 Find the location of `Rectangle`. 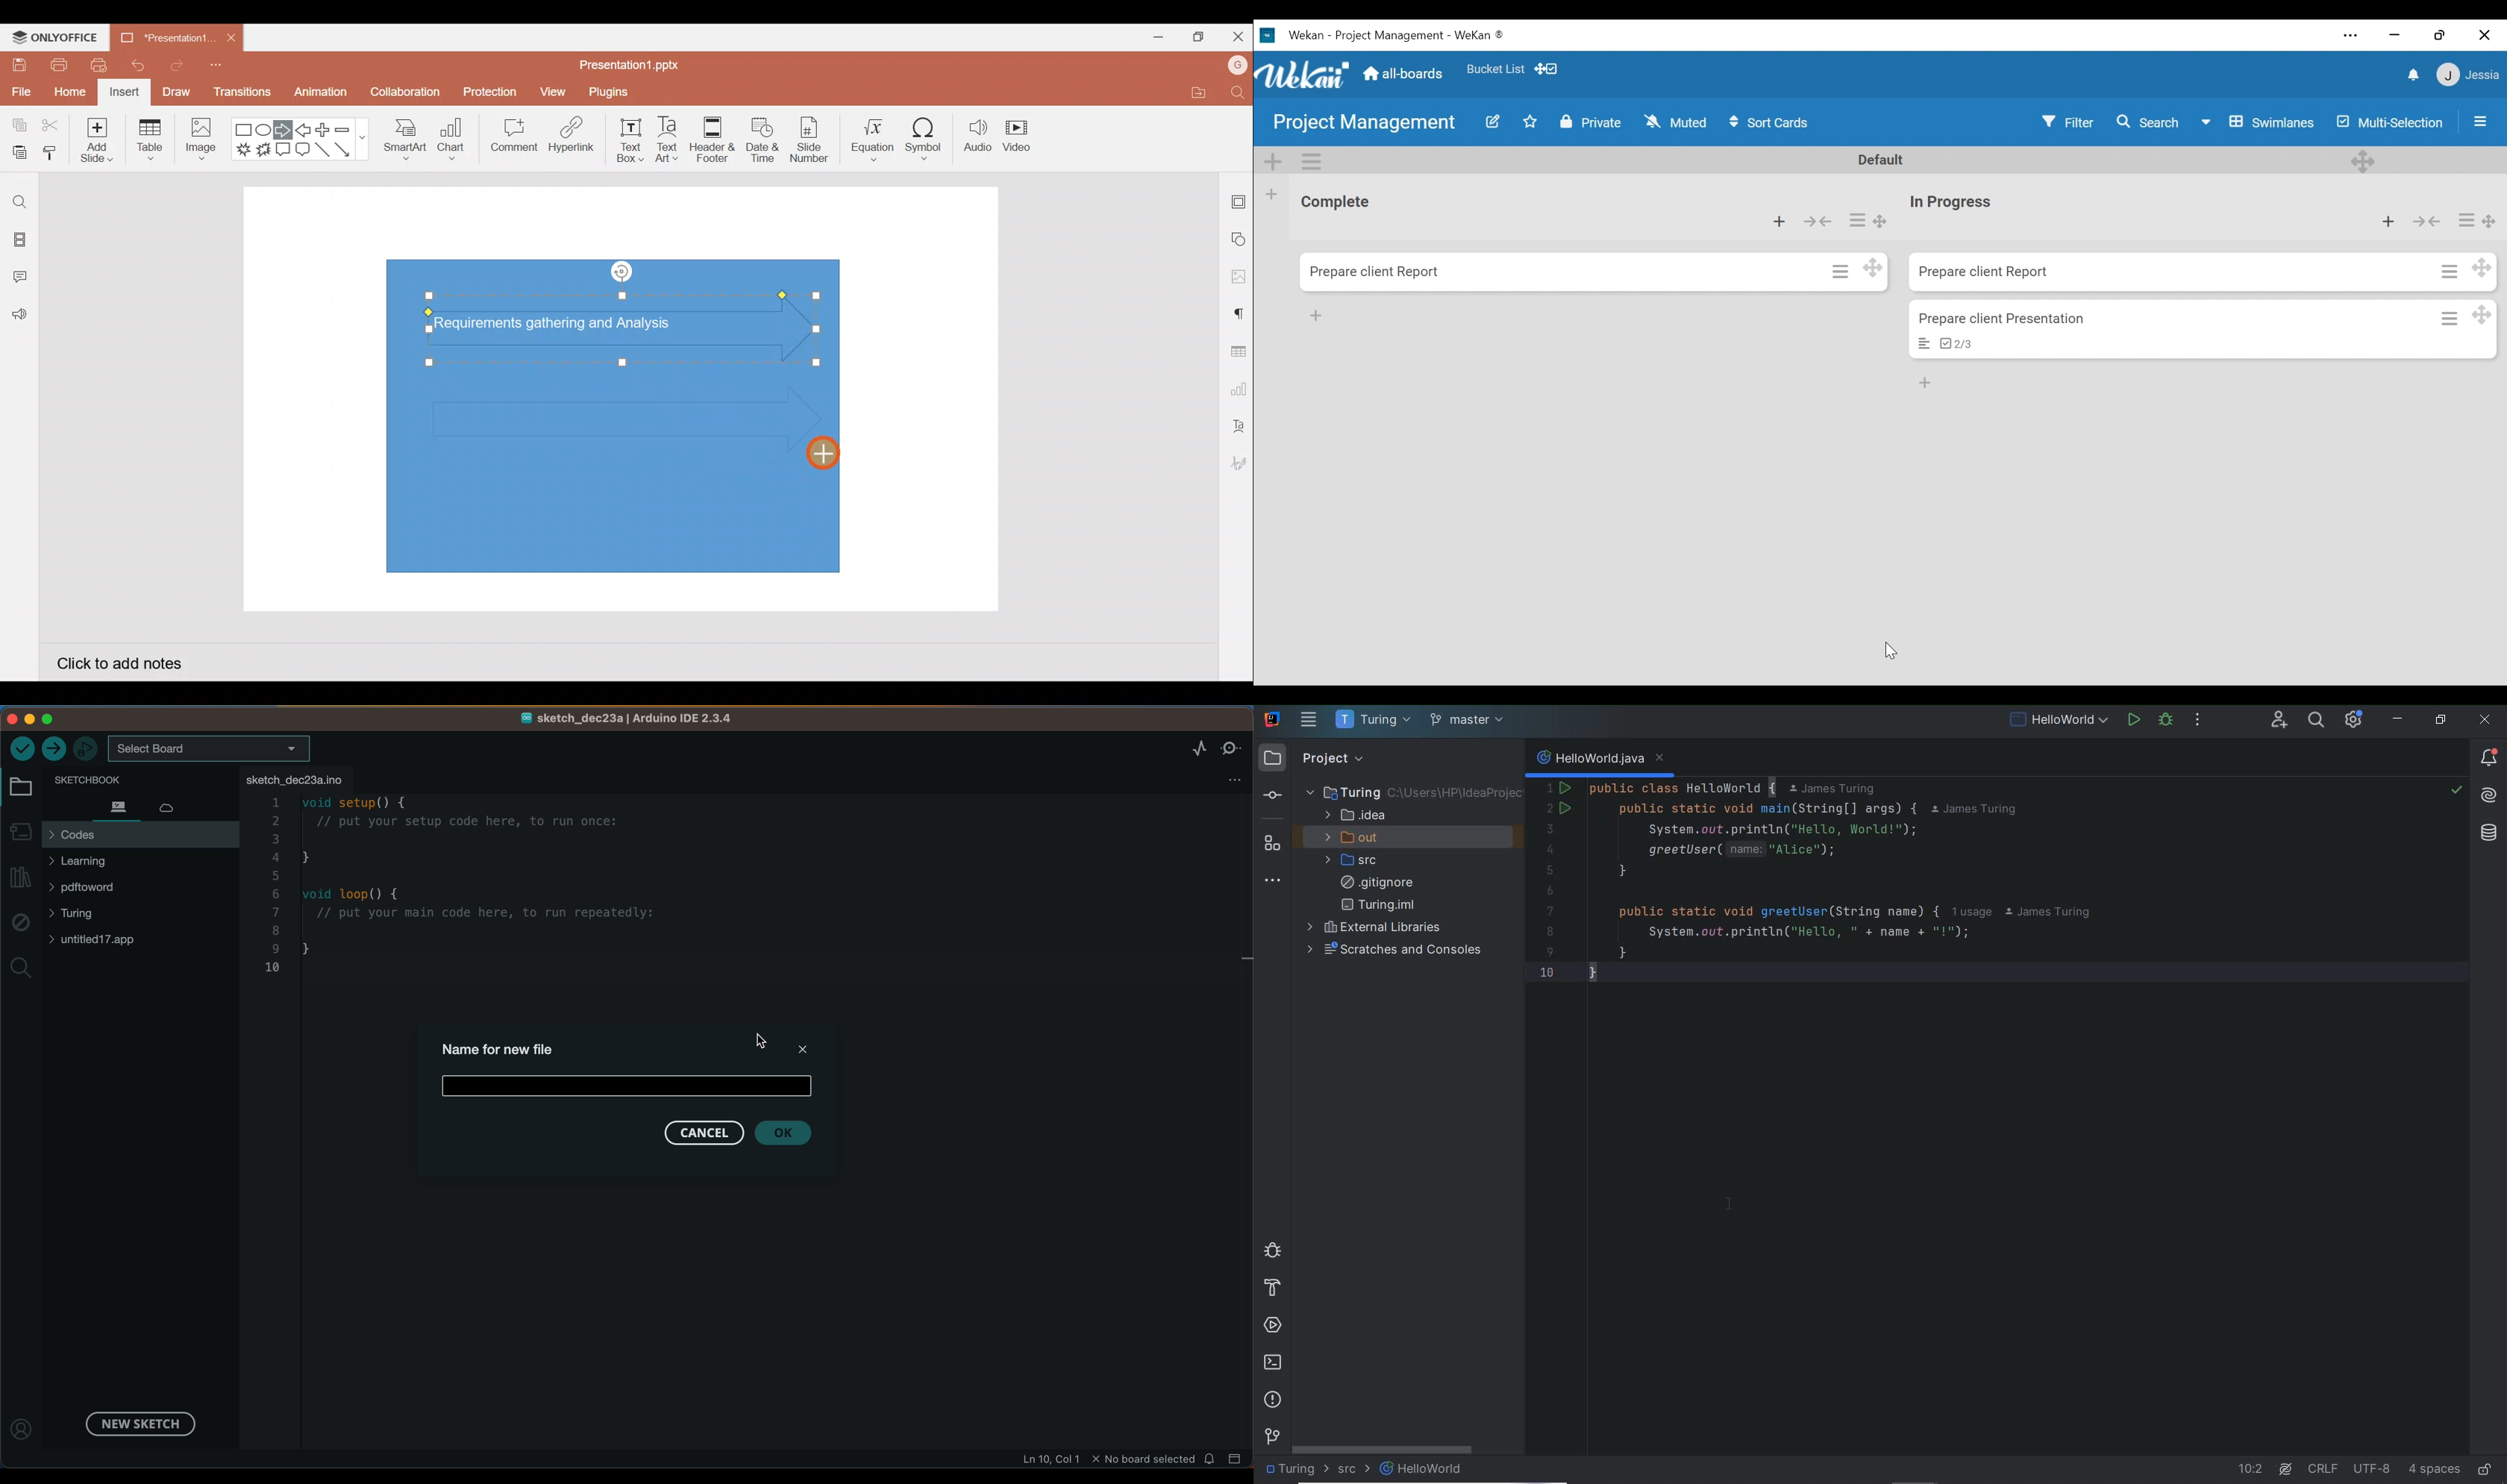

Rectangle is located at coordinates (244, 131).